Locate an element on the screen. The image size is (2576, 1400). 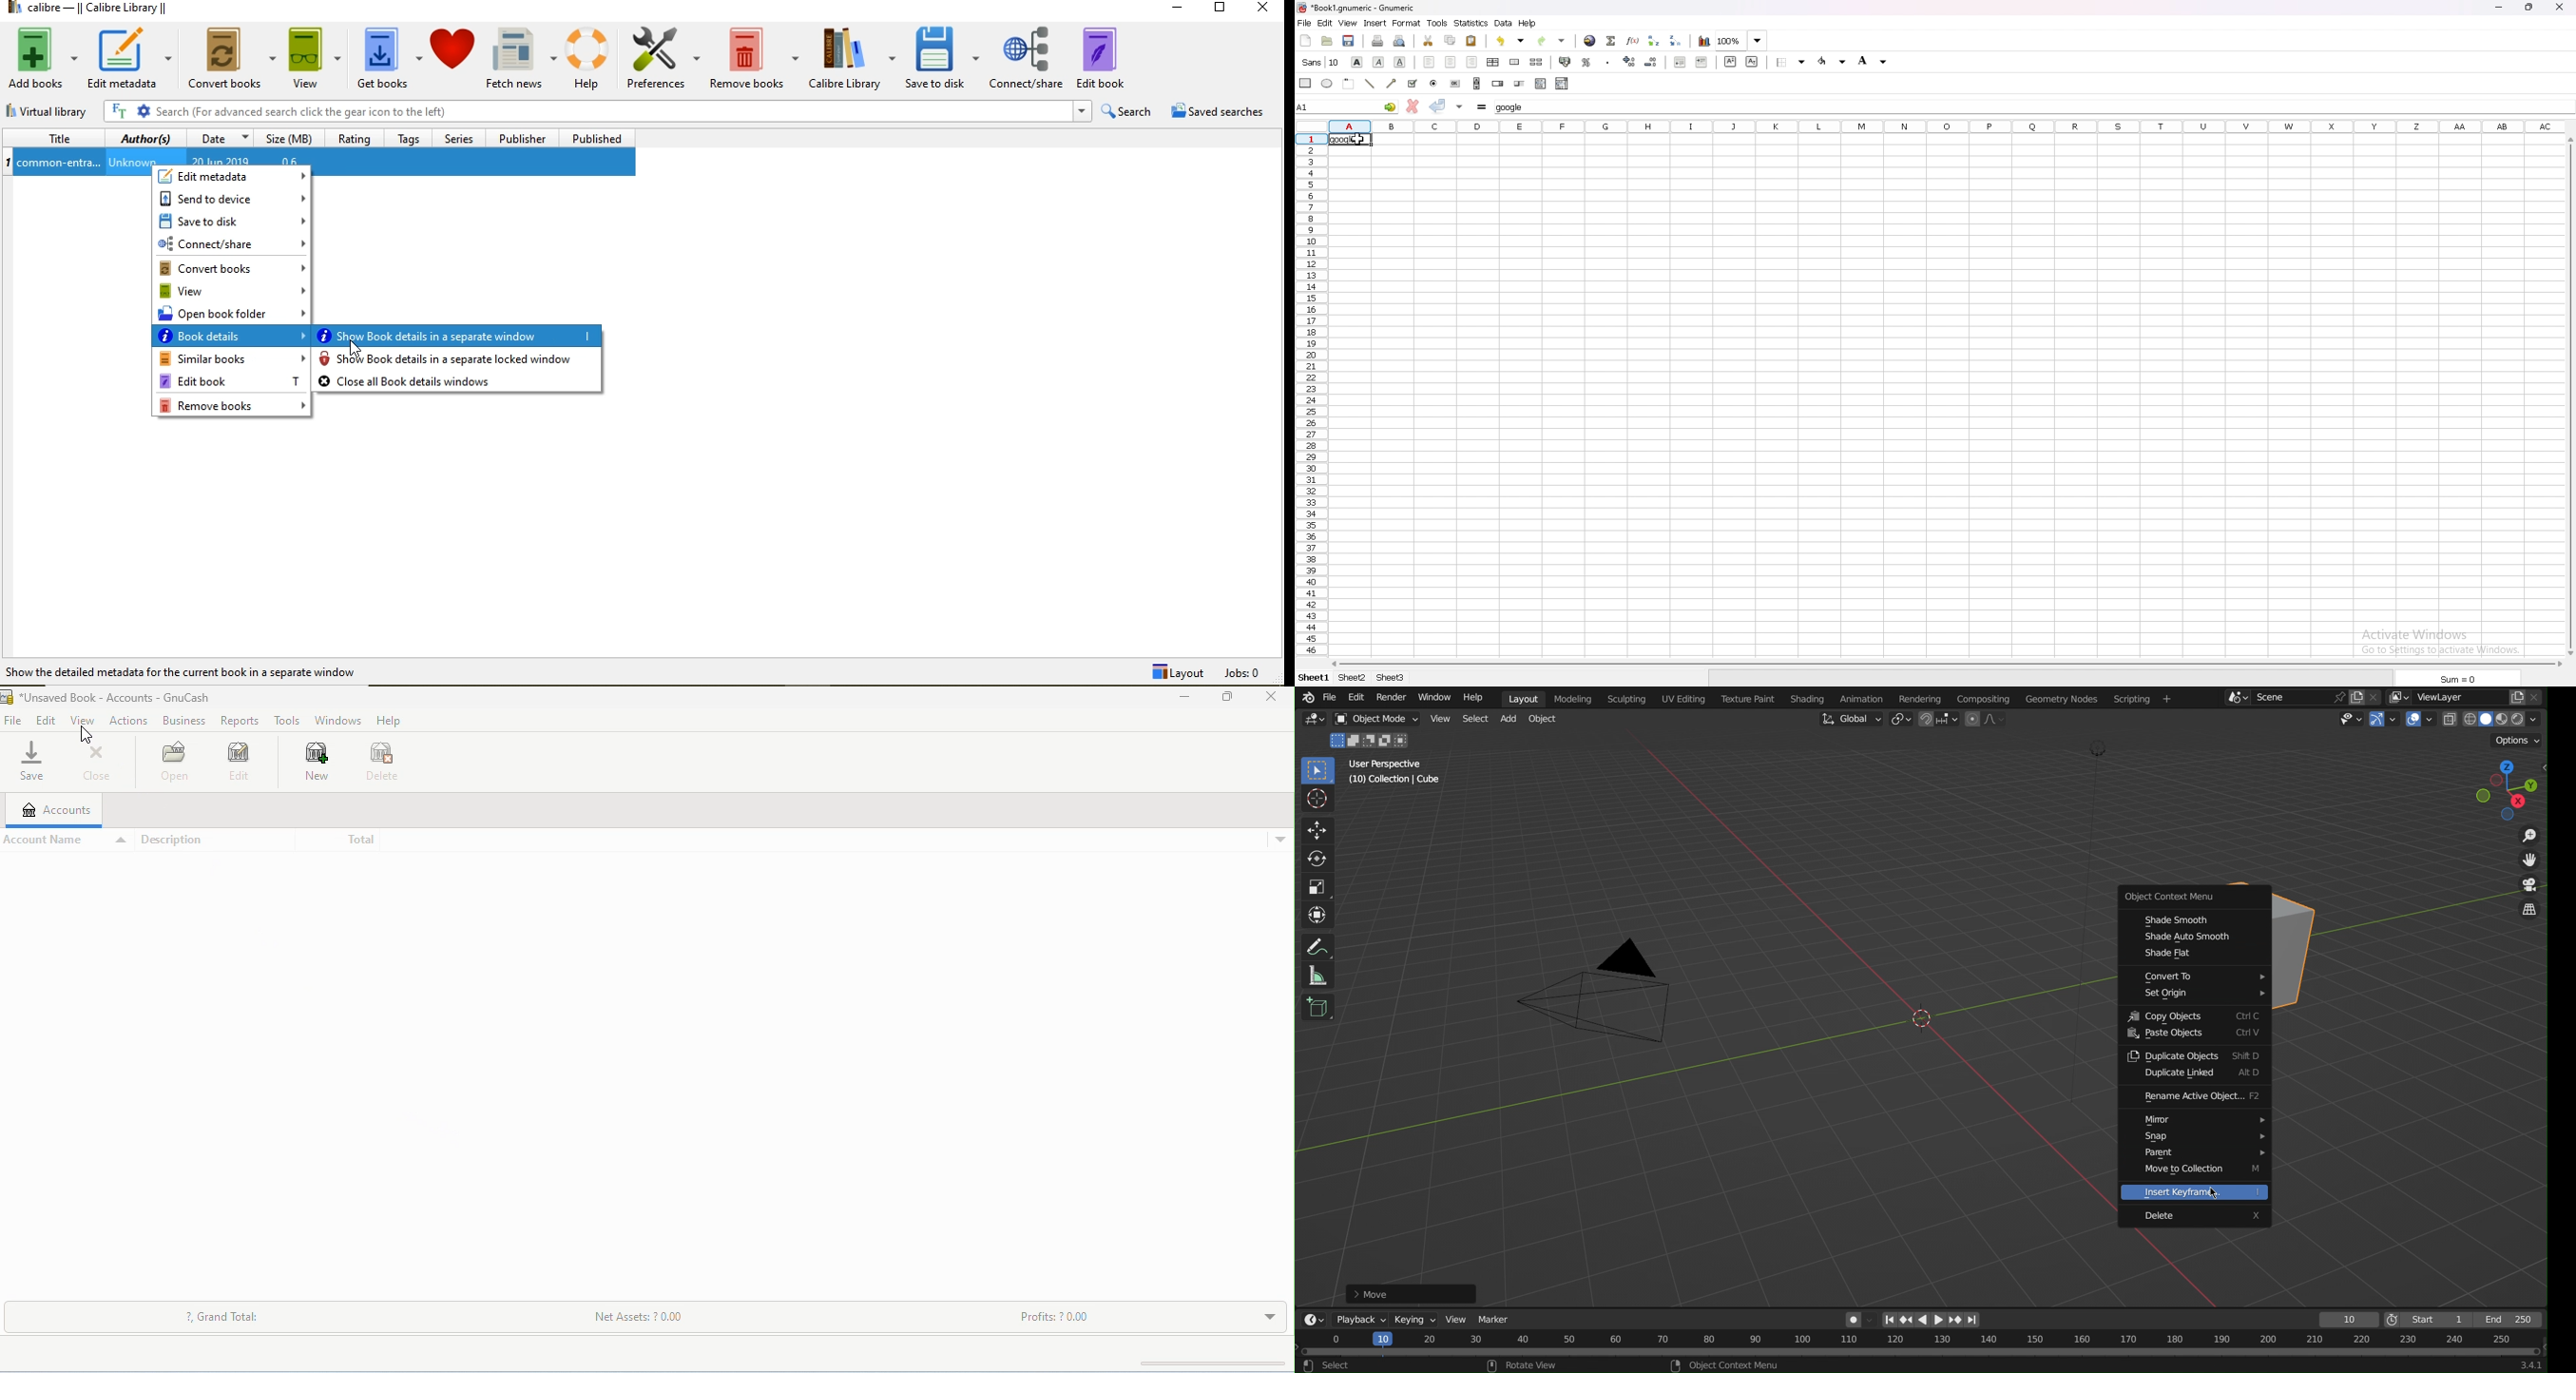
subscript is located at coordinates (1753, 61).